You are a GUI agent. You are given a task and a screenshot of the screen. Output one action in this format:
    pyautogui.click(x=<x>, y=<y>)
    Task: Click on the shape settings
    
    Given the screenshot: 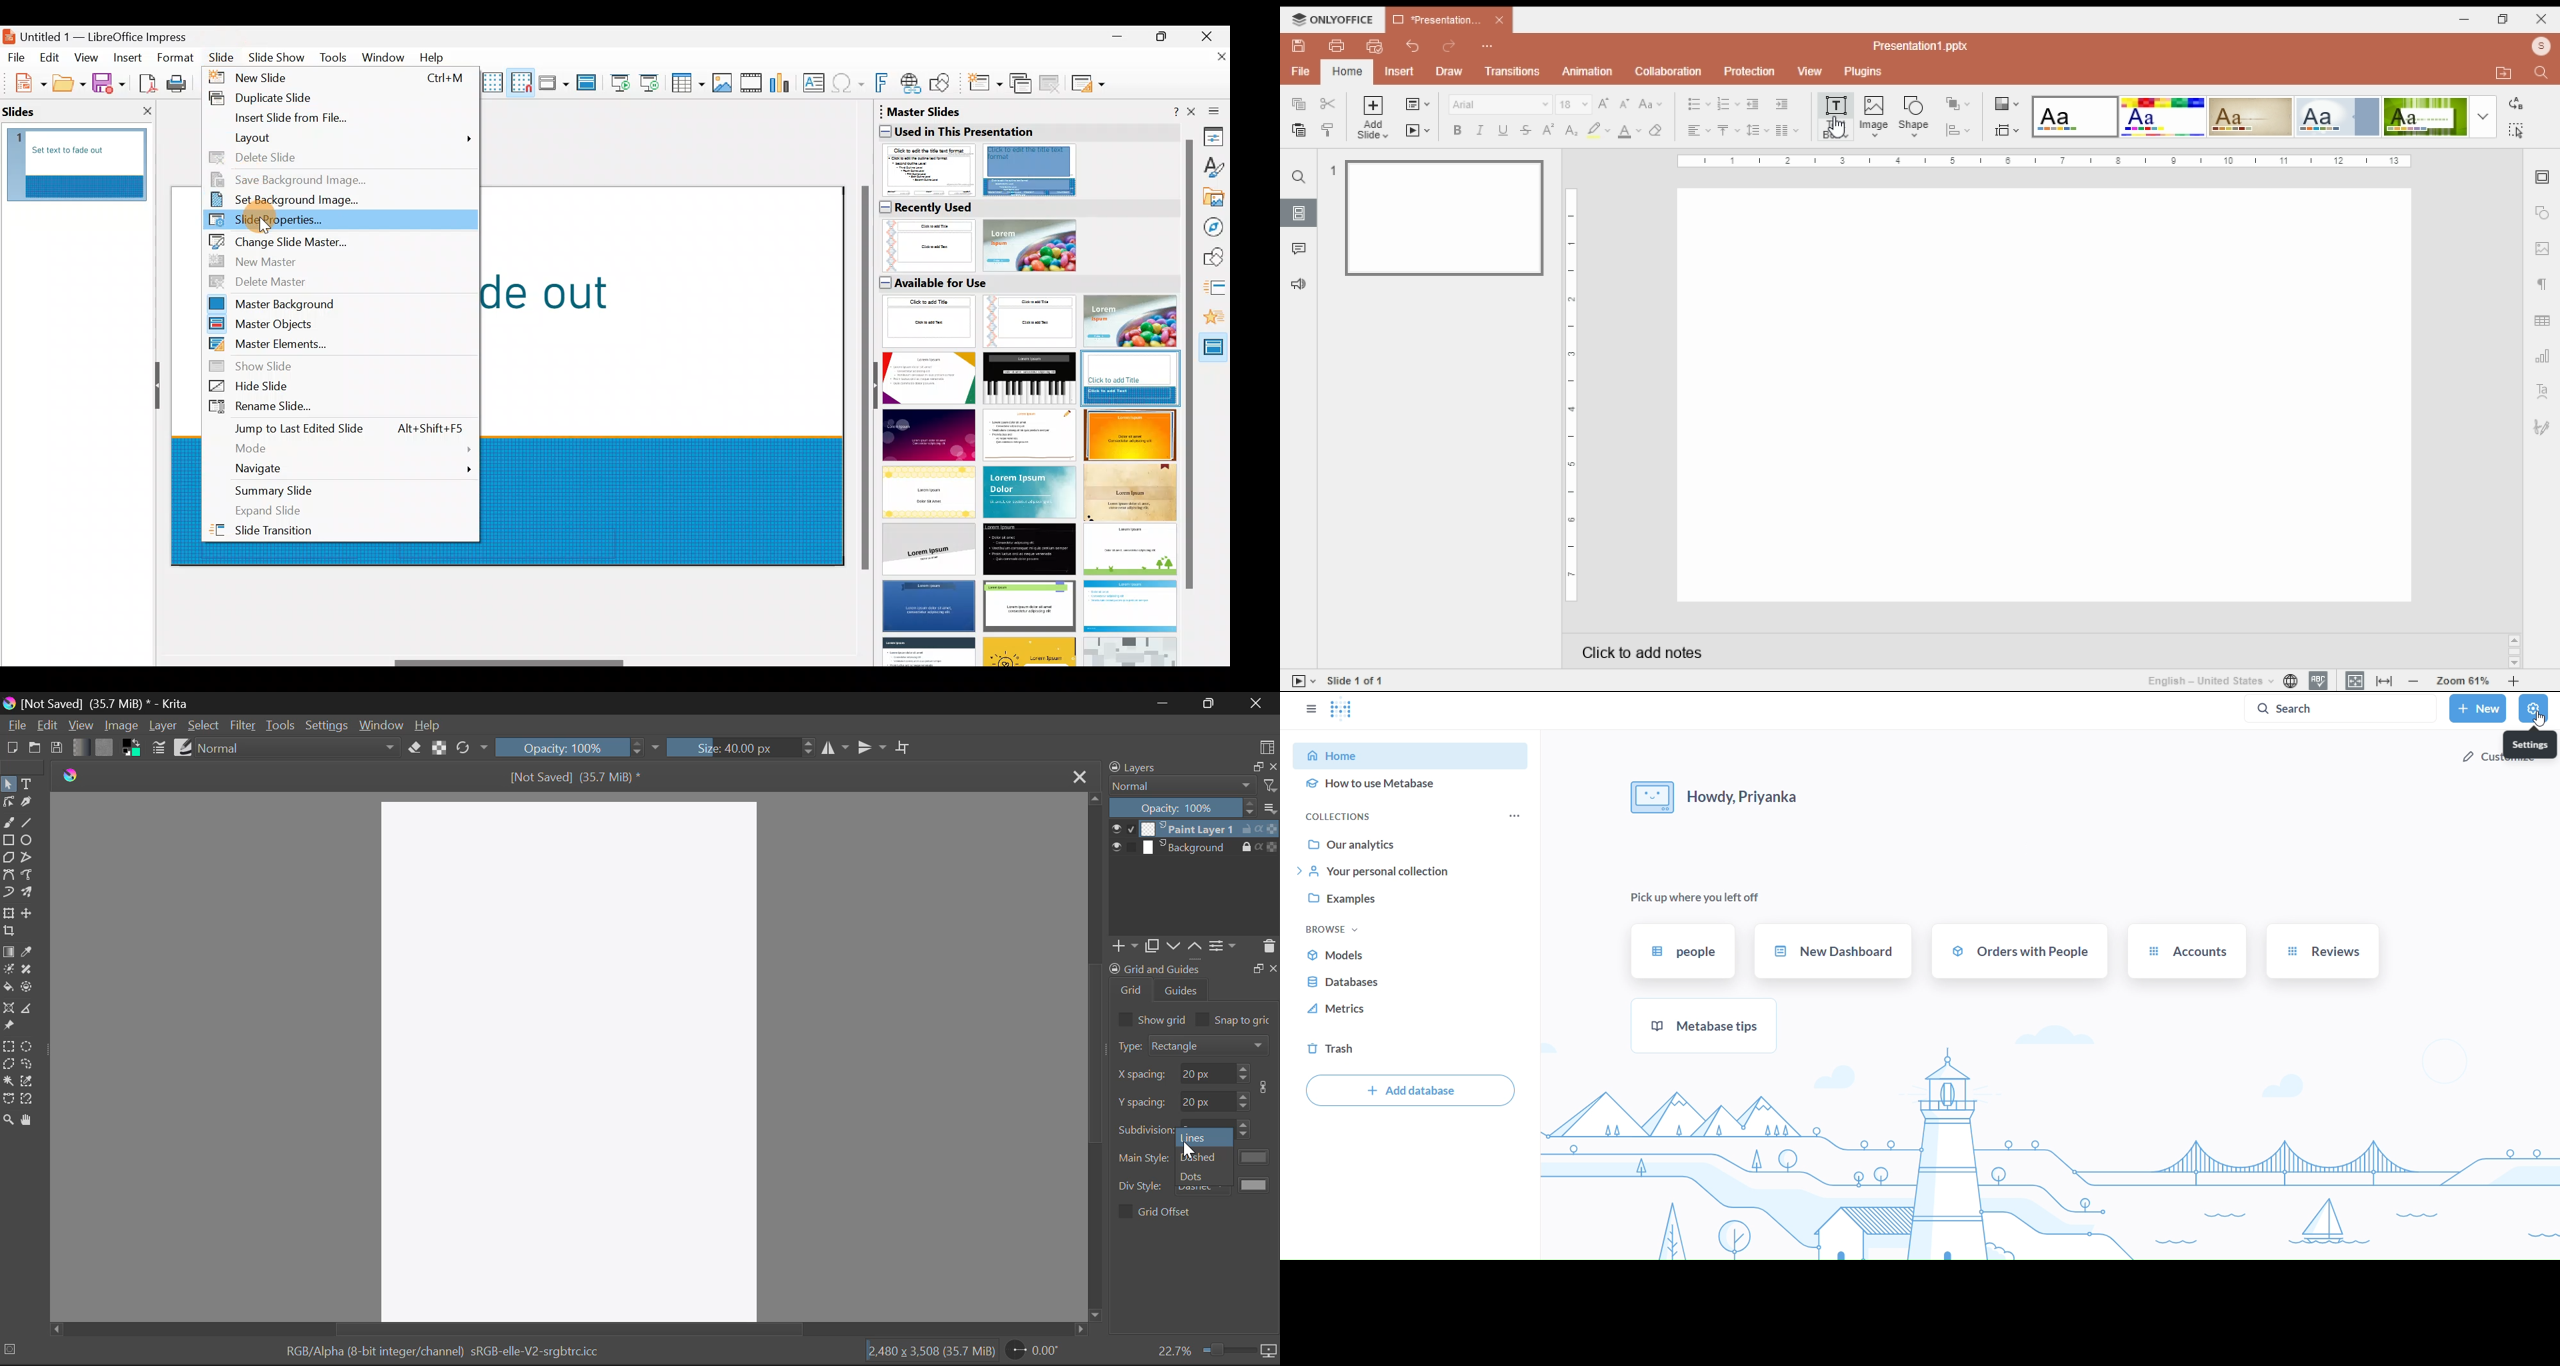 What is the action you would take?
    pyautogui.click(x=2542, y=213)
    